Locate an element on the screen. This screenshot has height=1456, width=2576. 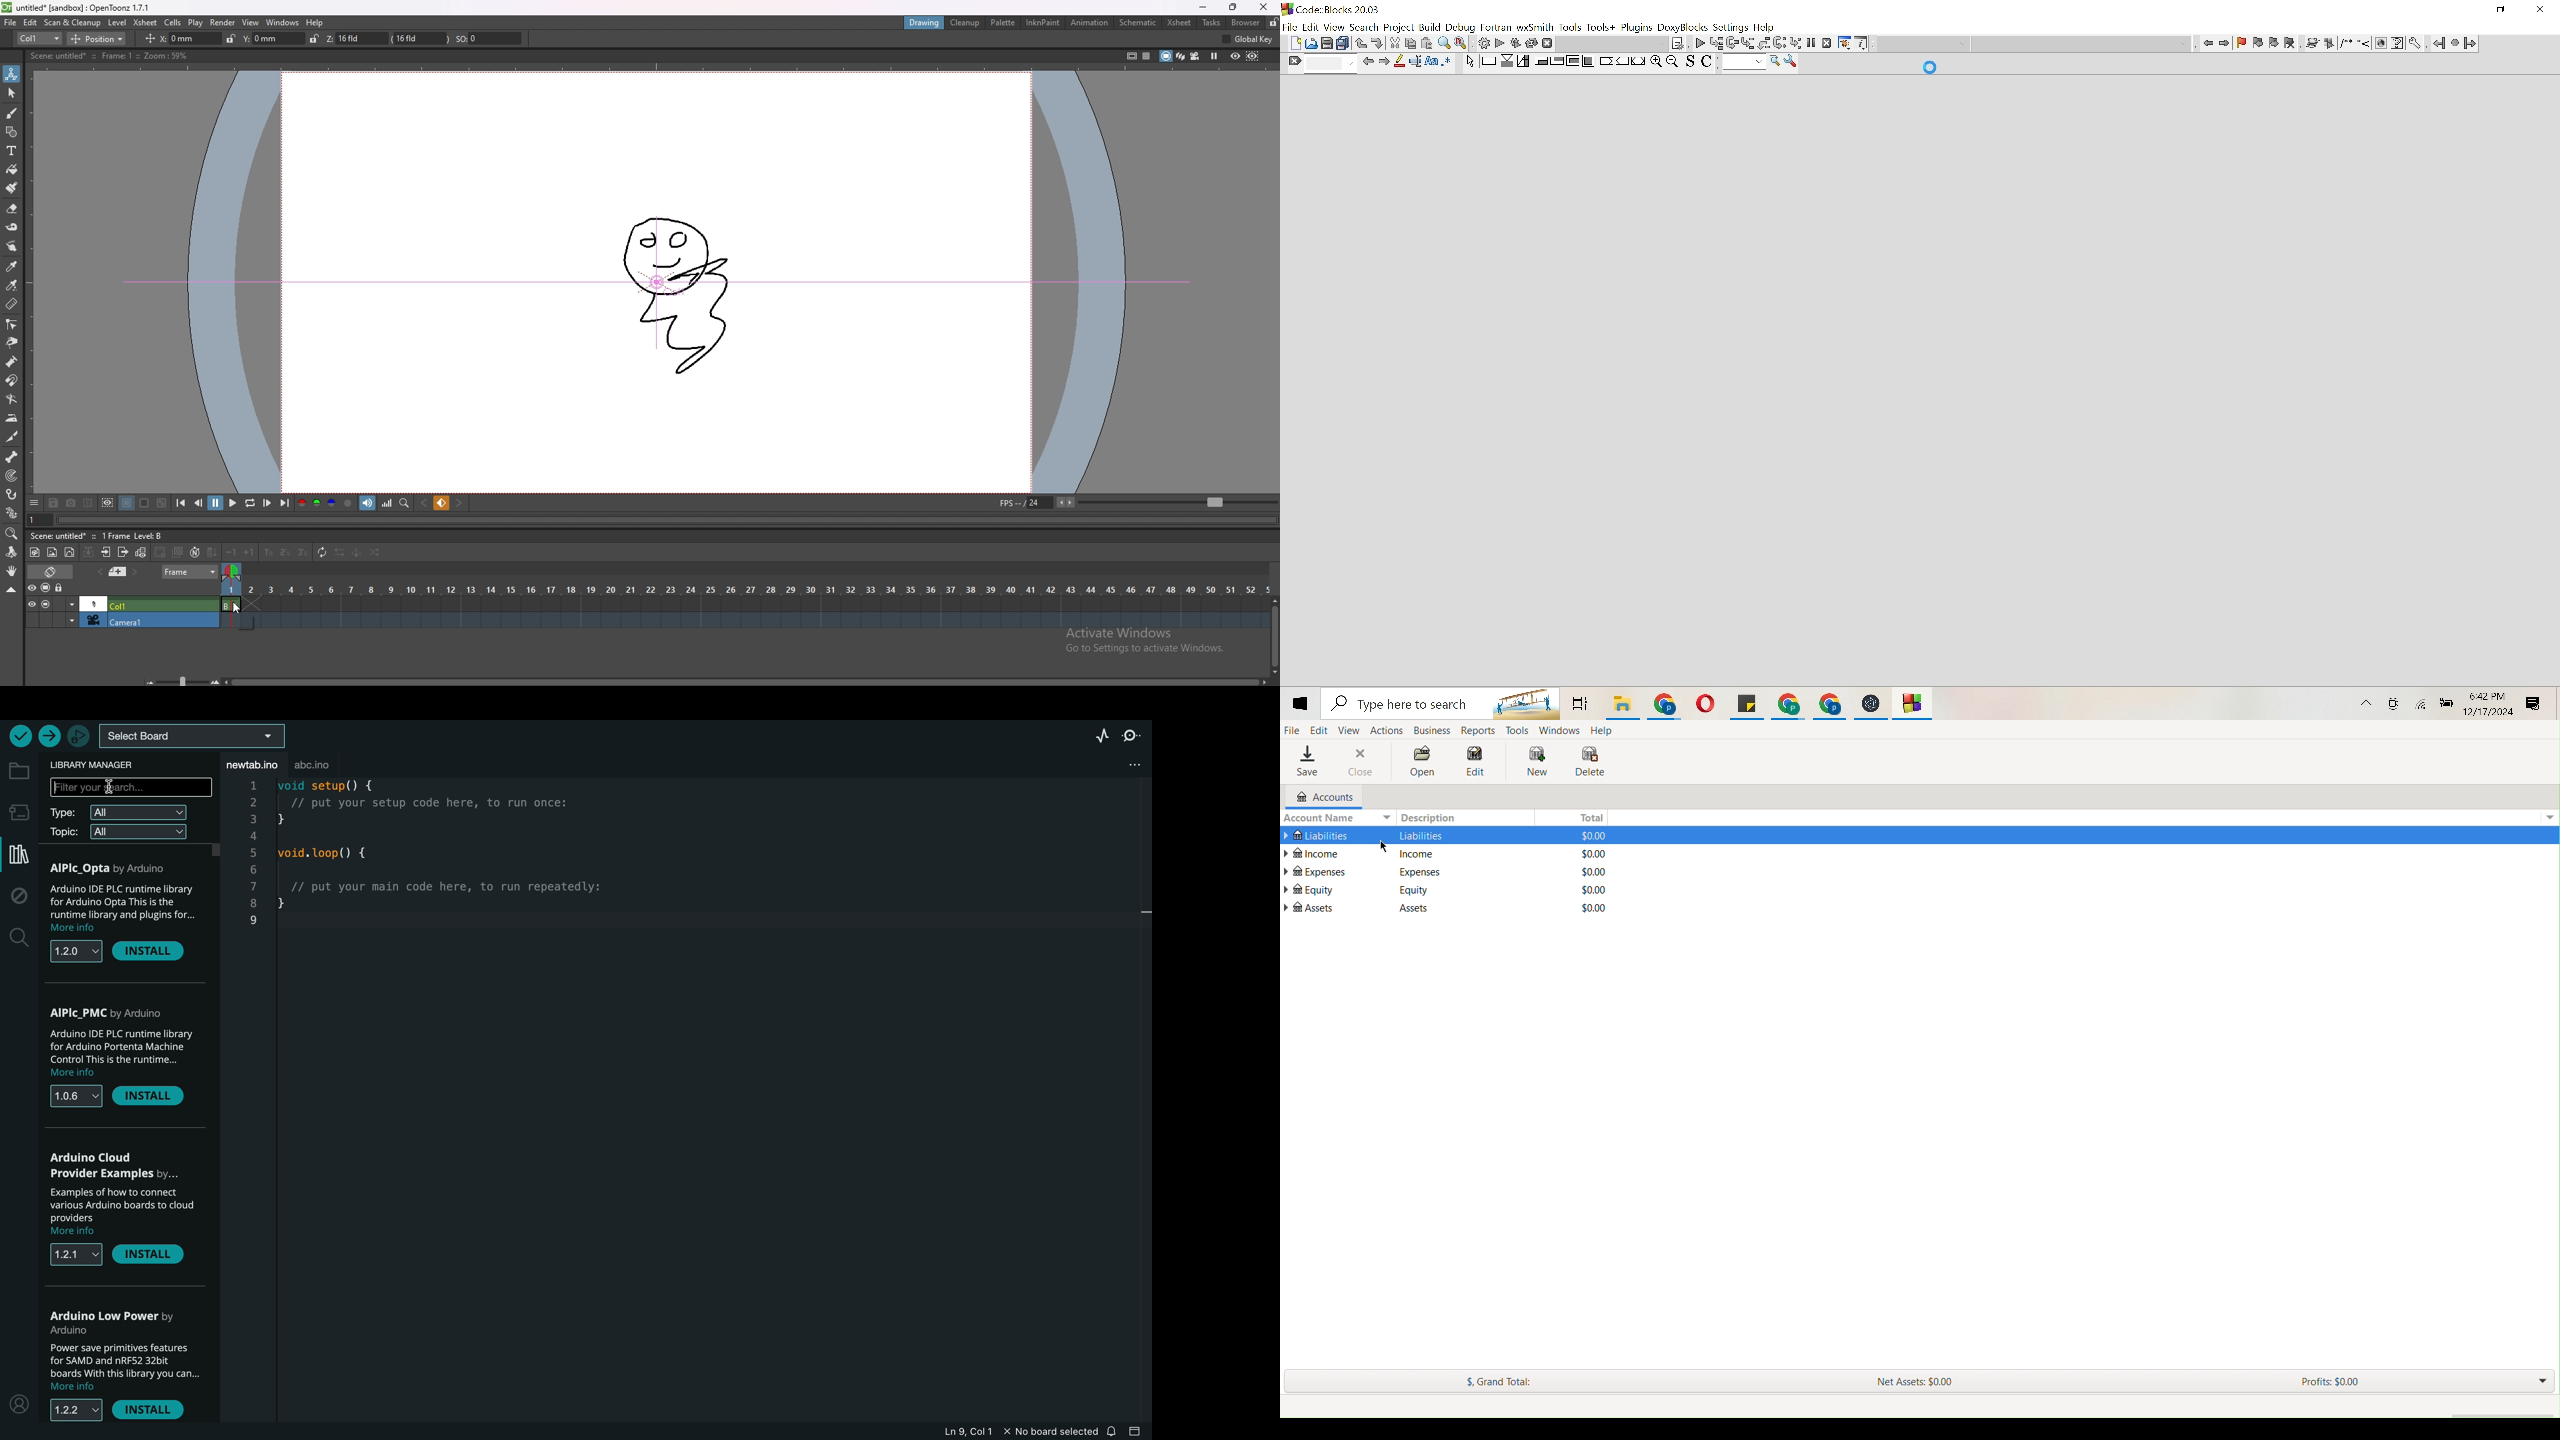
Net Assets is located at coordinates (1917, 1379).